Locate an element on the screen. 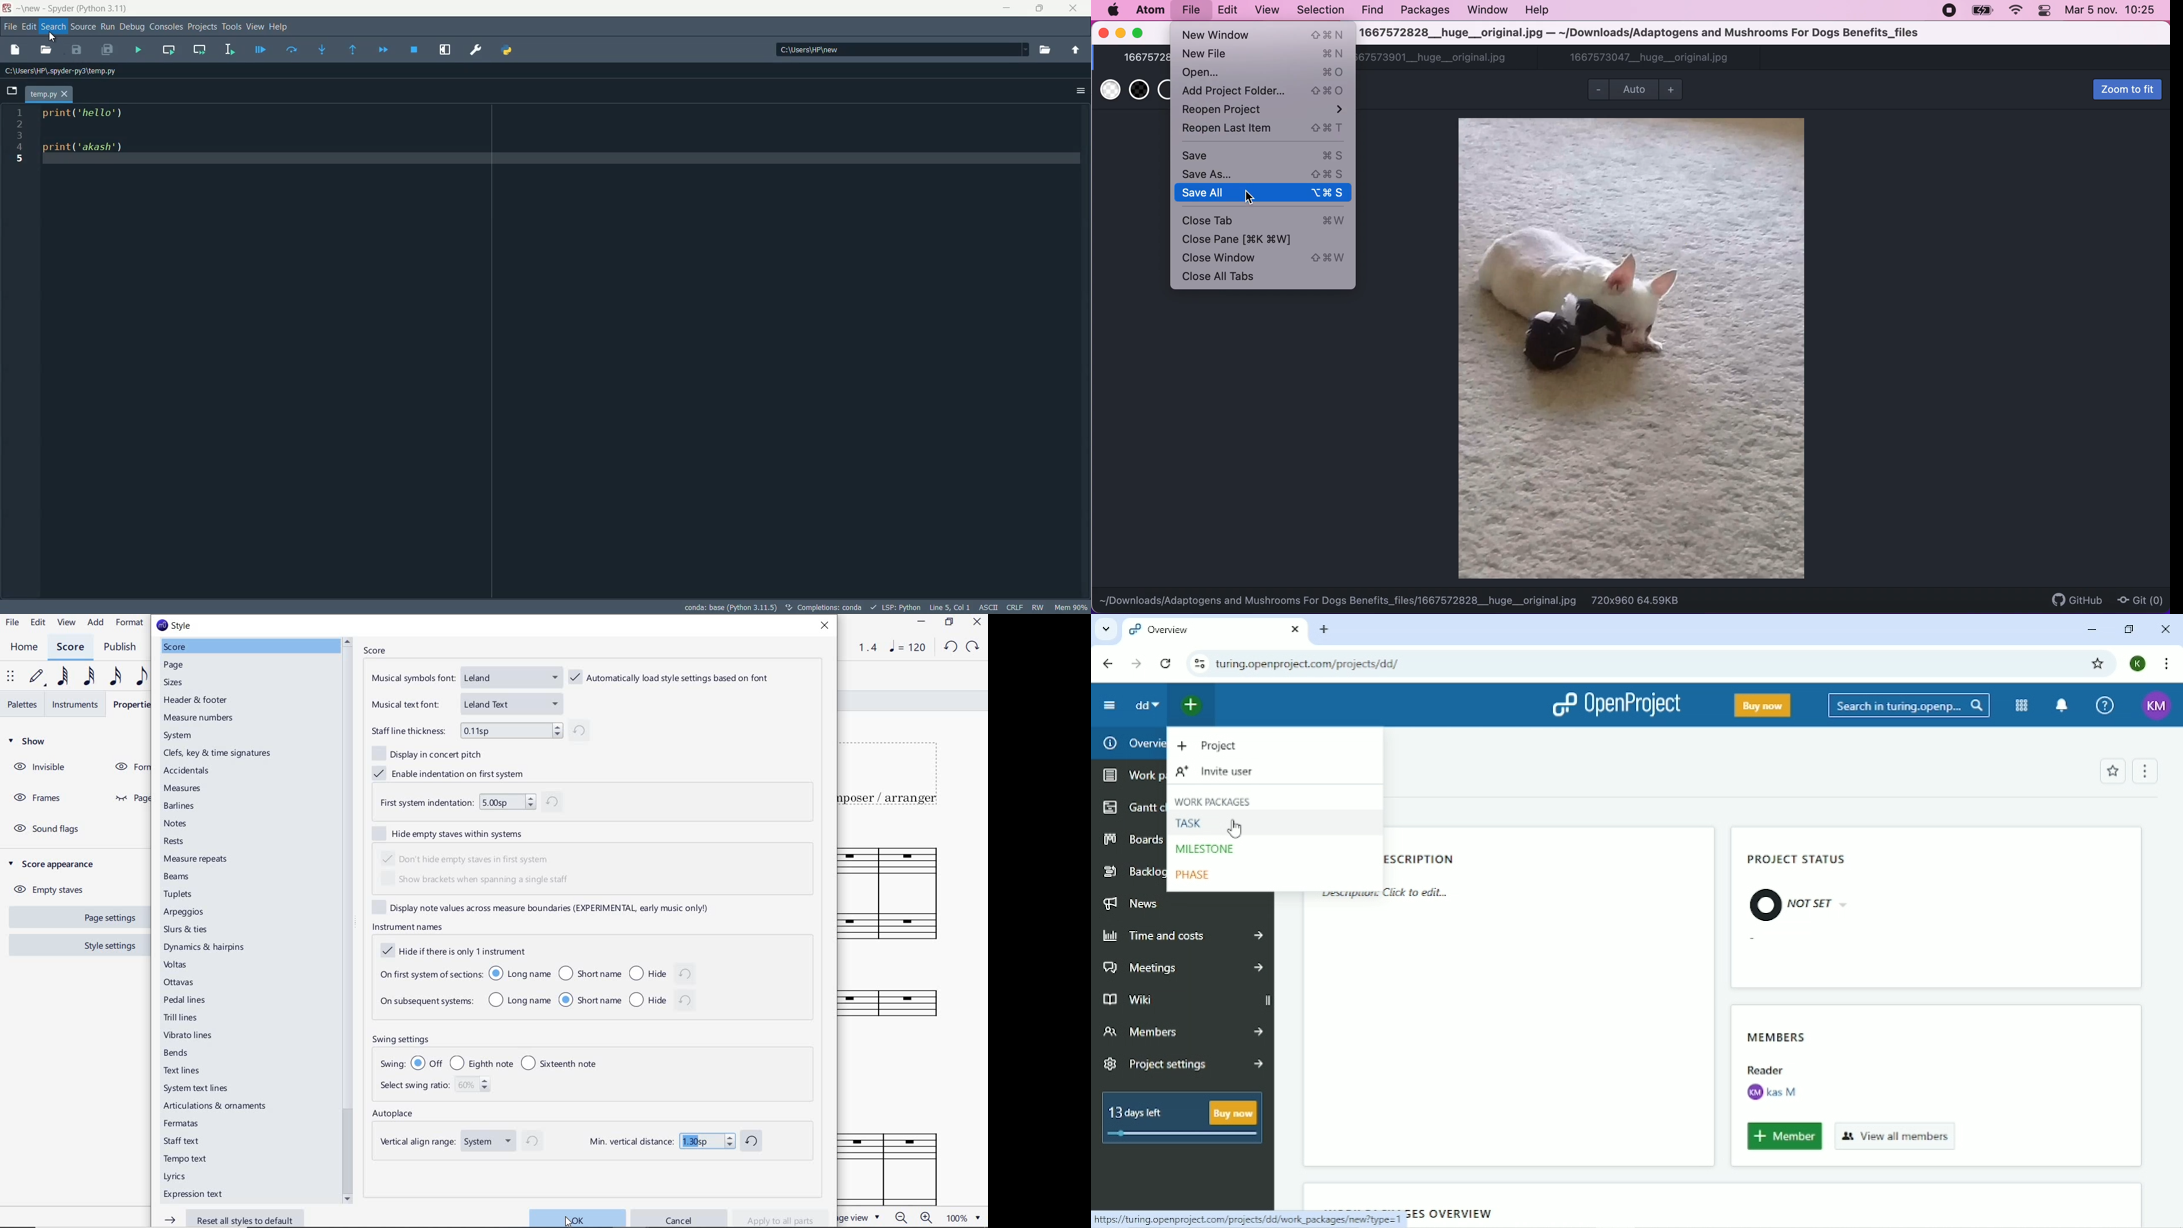 The width and height of the screenshot is (2184, 1232). window is located at coordinates (1487, 10).